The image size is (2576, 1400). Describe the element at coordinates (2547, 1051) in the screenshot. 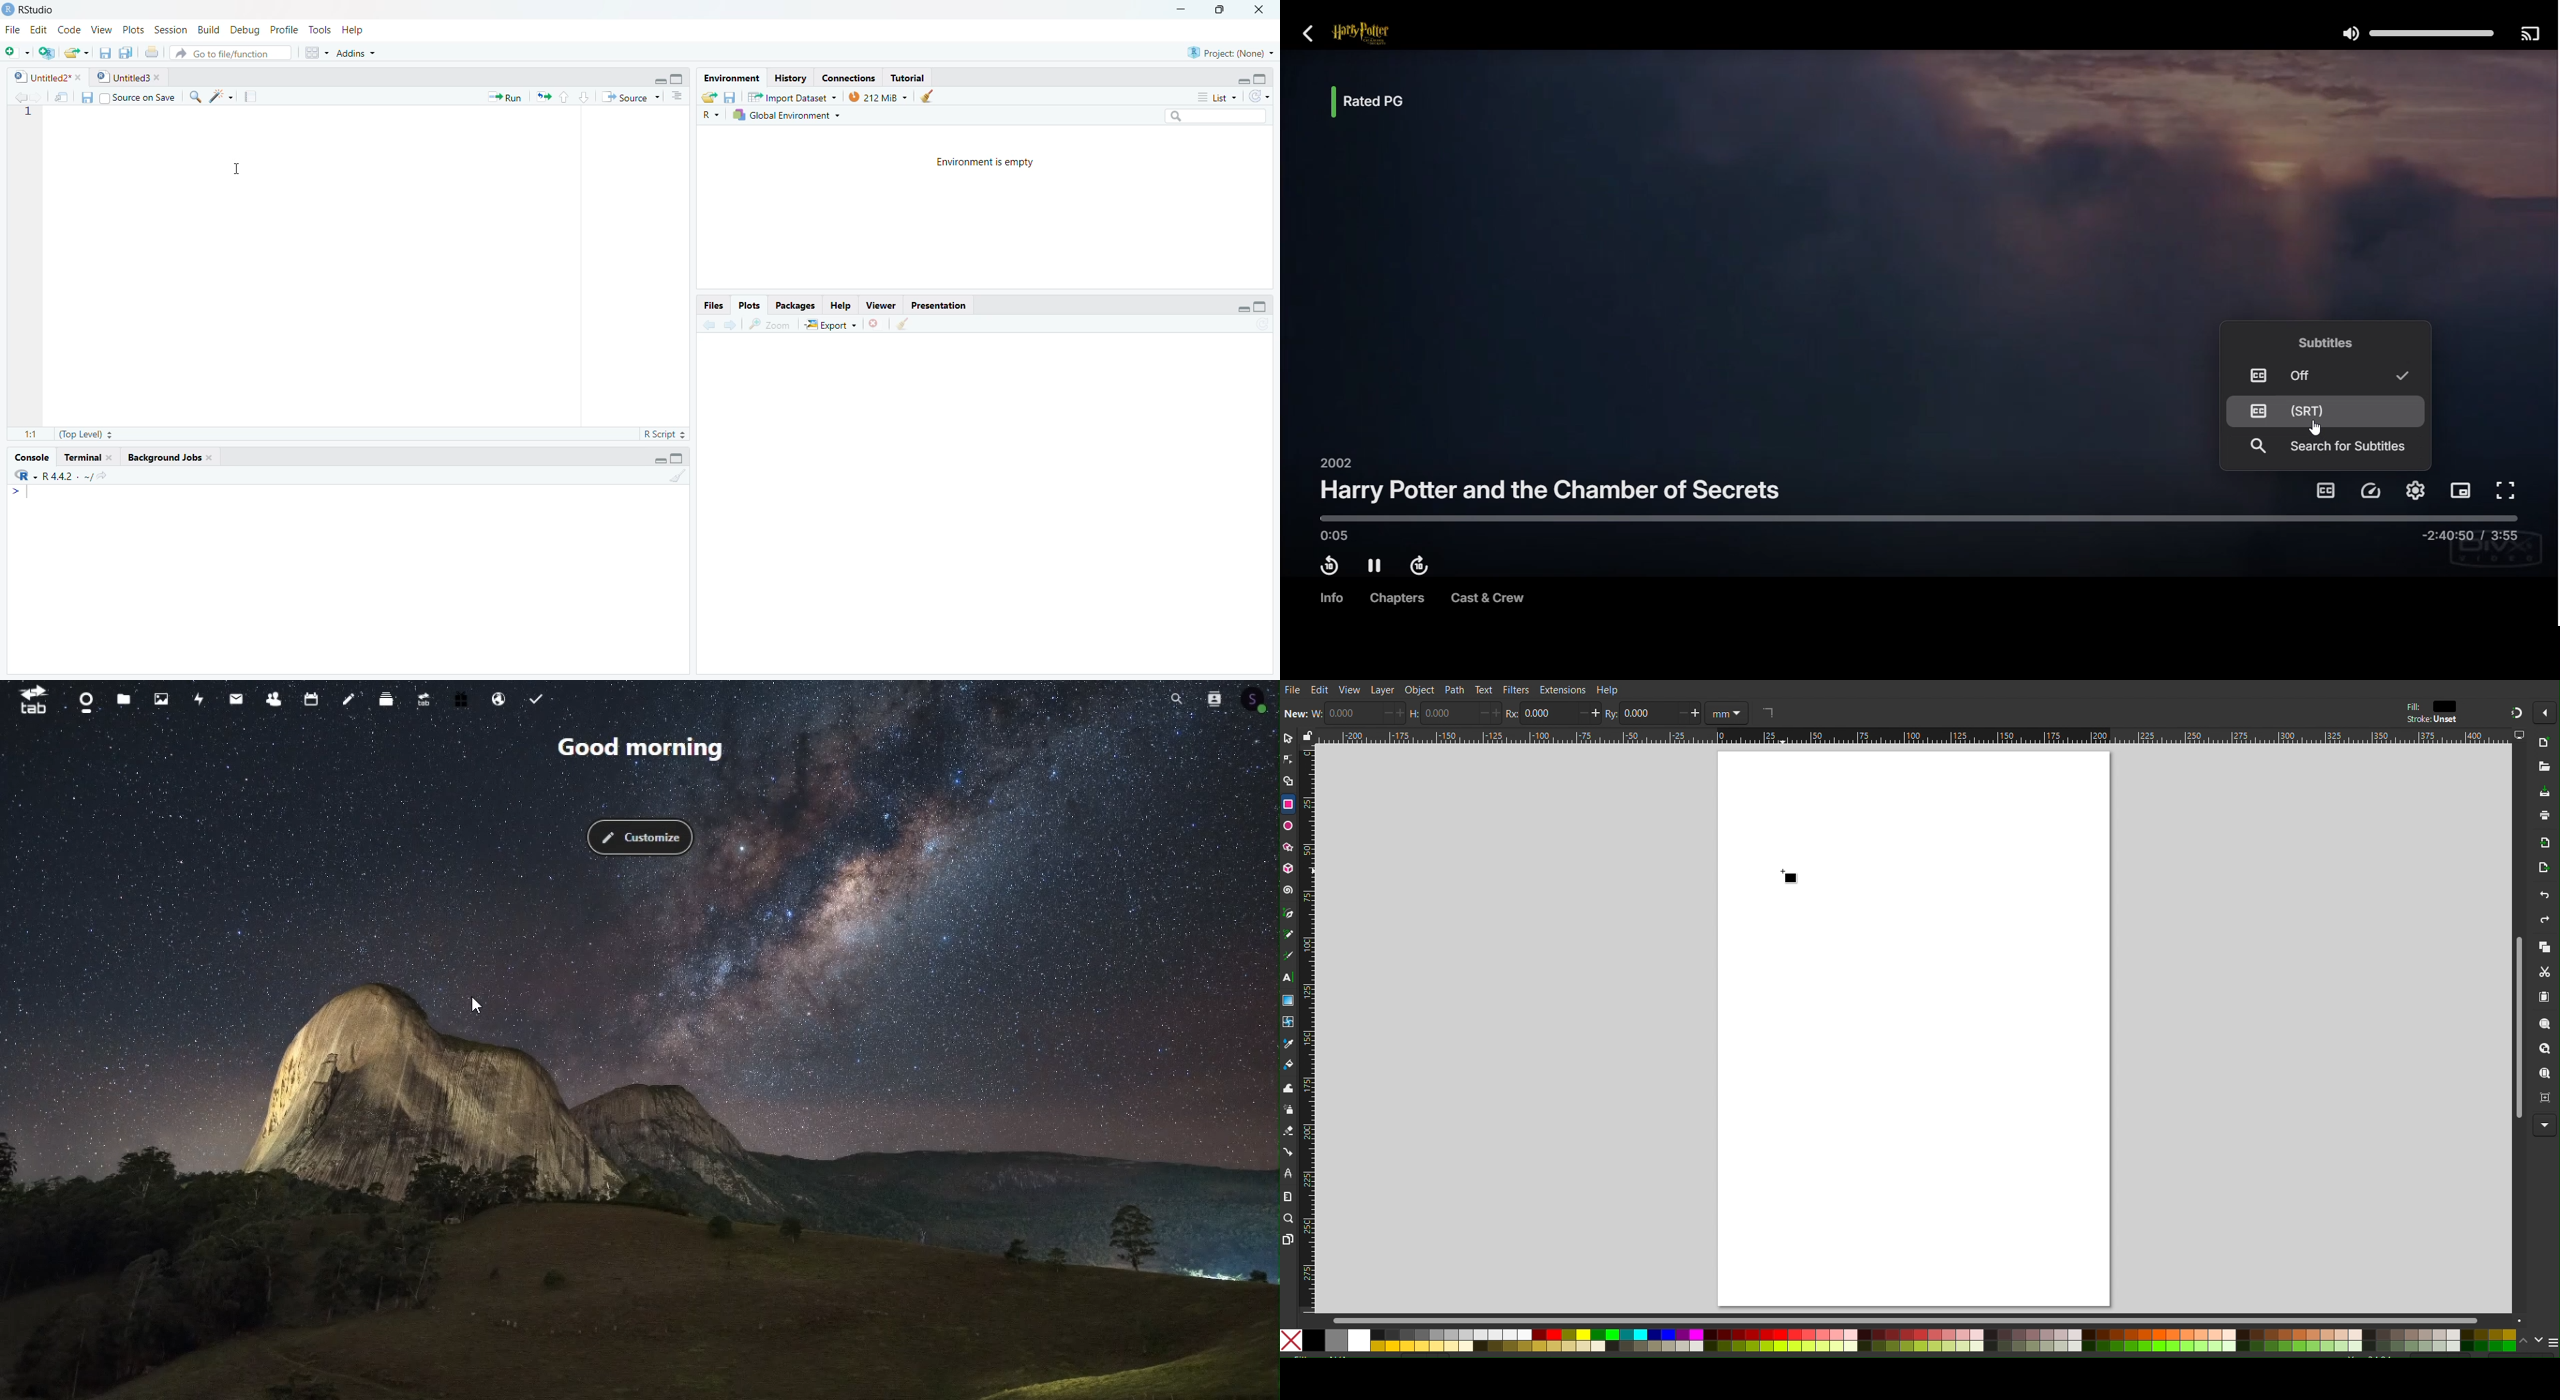

I see `Zoom Drawing` at that location.